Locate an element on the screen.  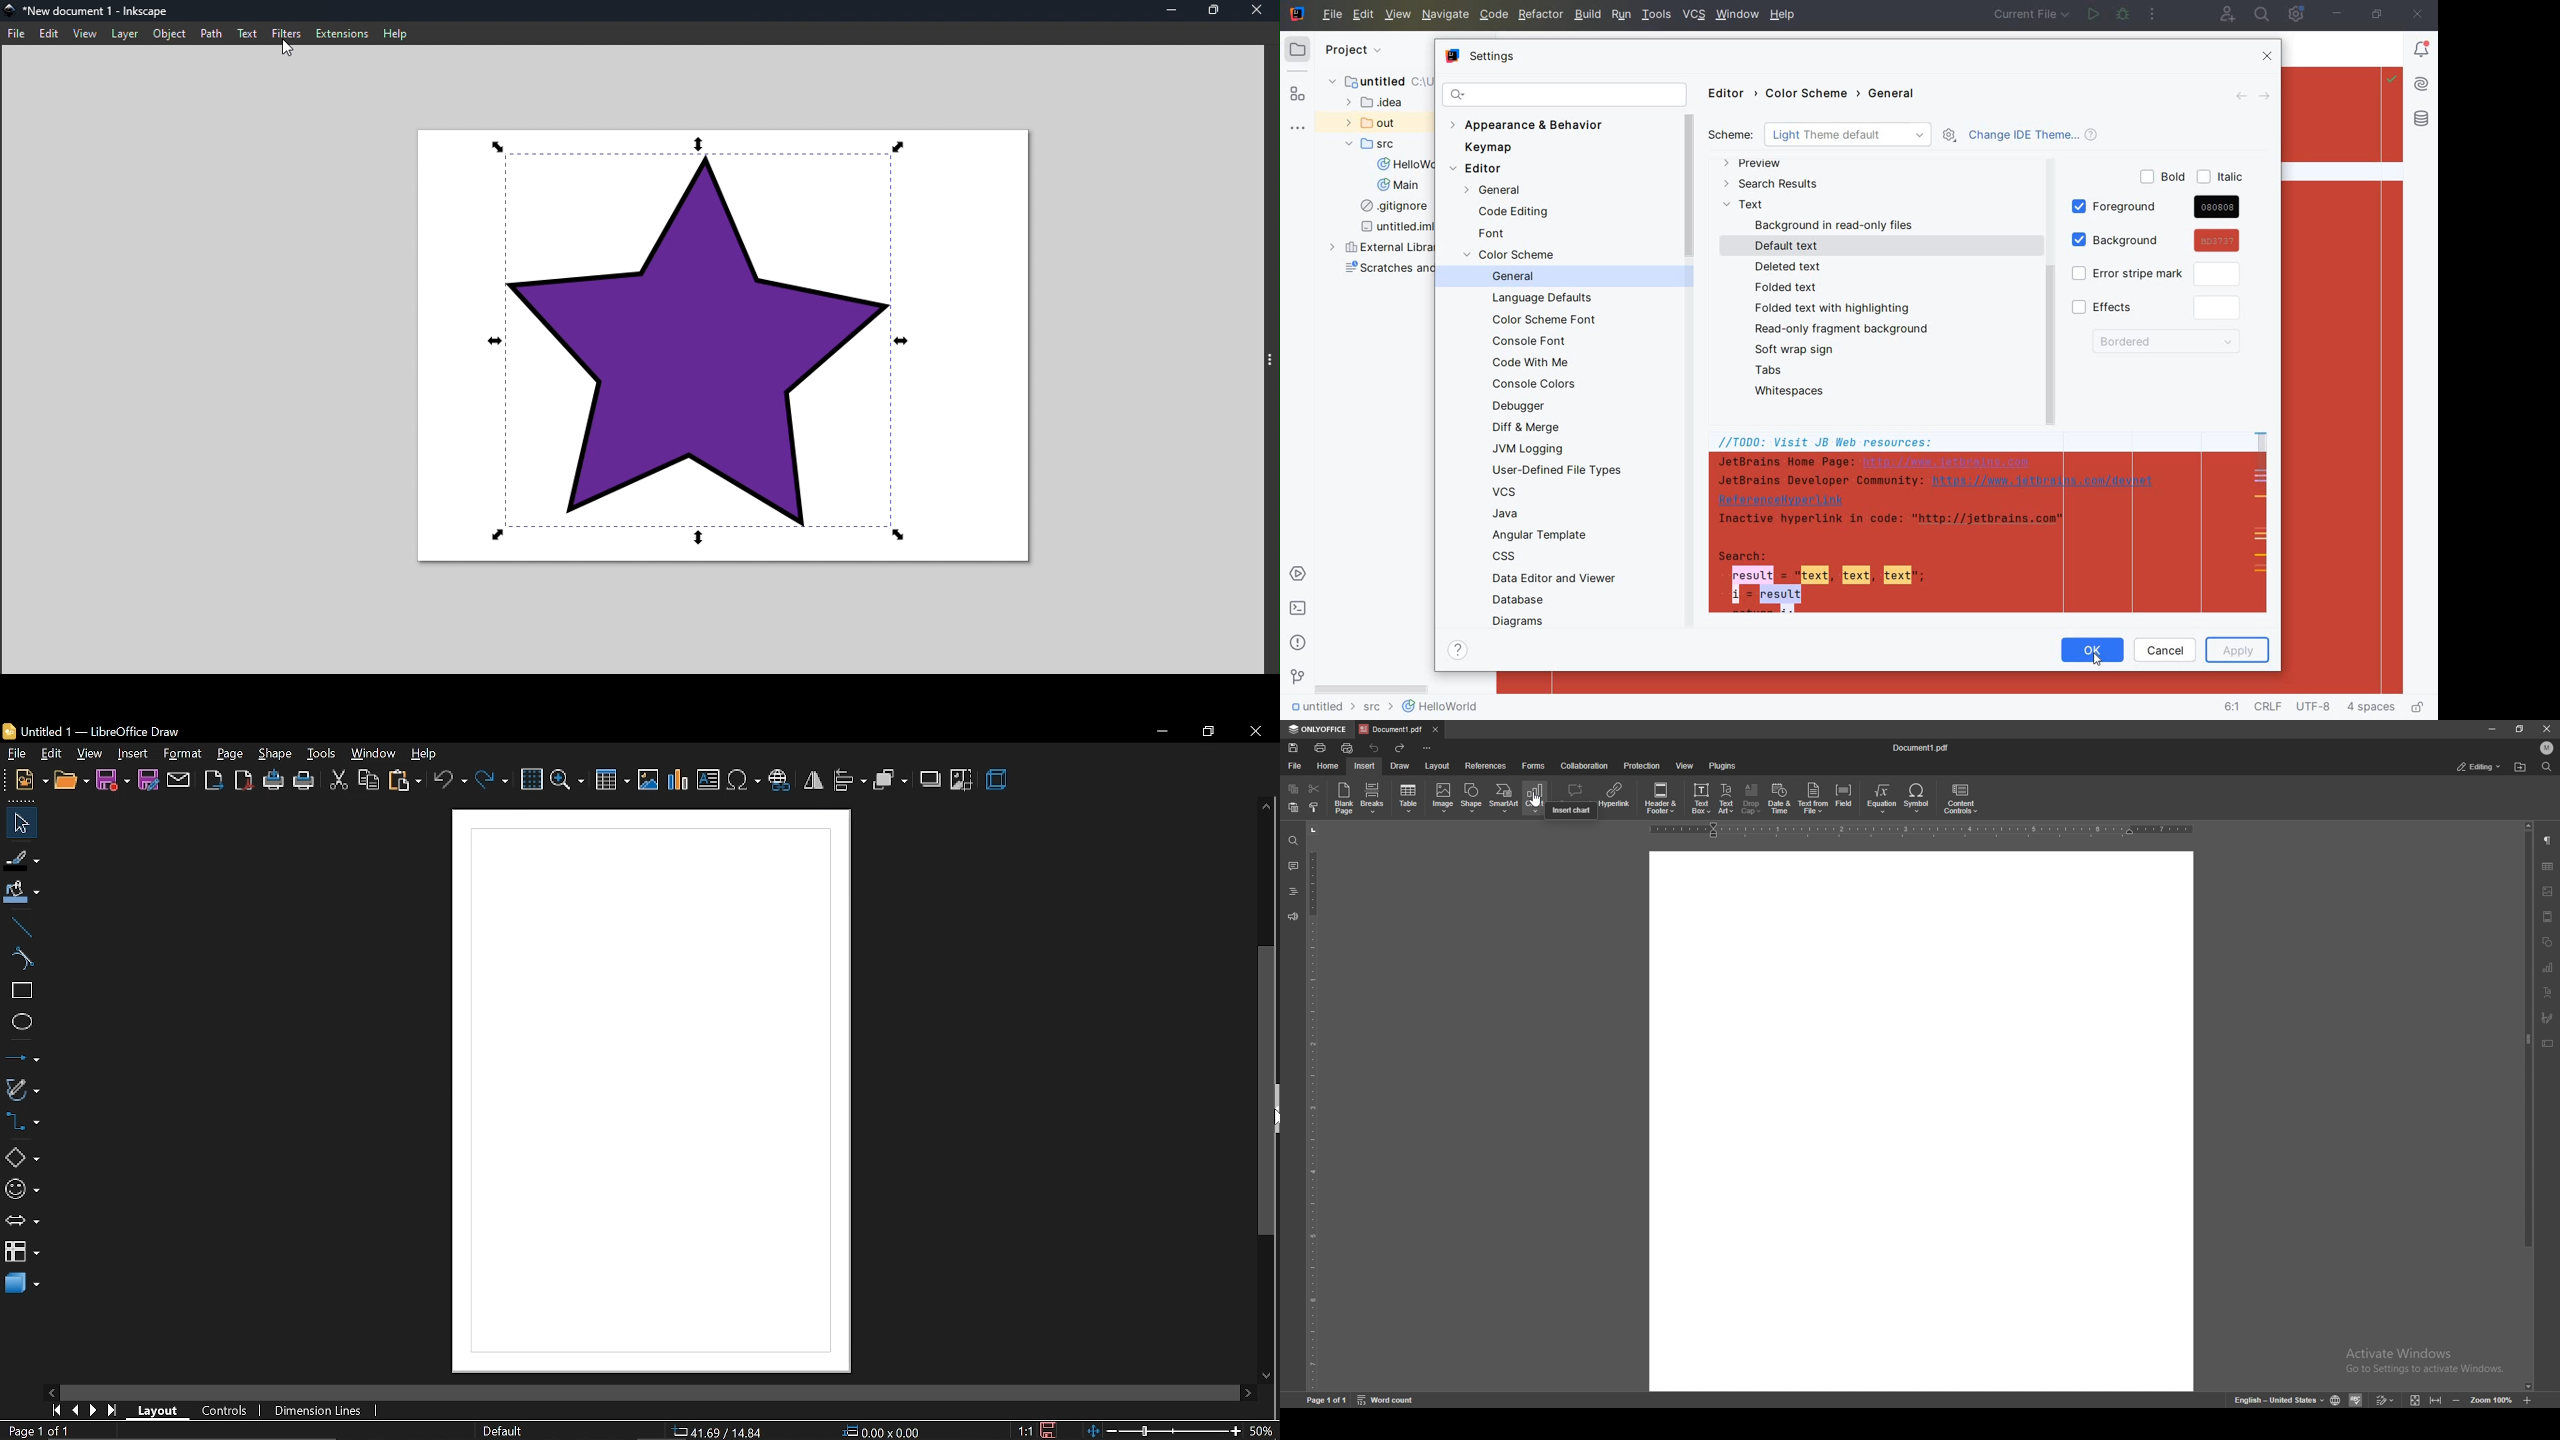
scaling factor is located at coordinates (1023, 1431).